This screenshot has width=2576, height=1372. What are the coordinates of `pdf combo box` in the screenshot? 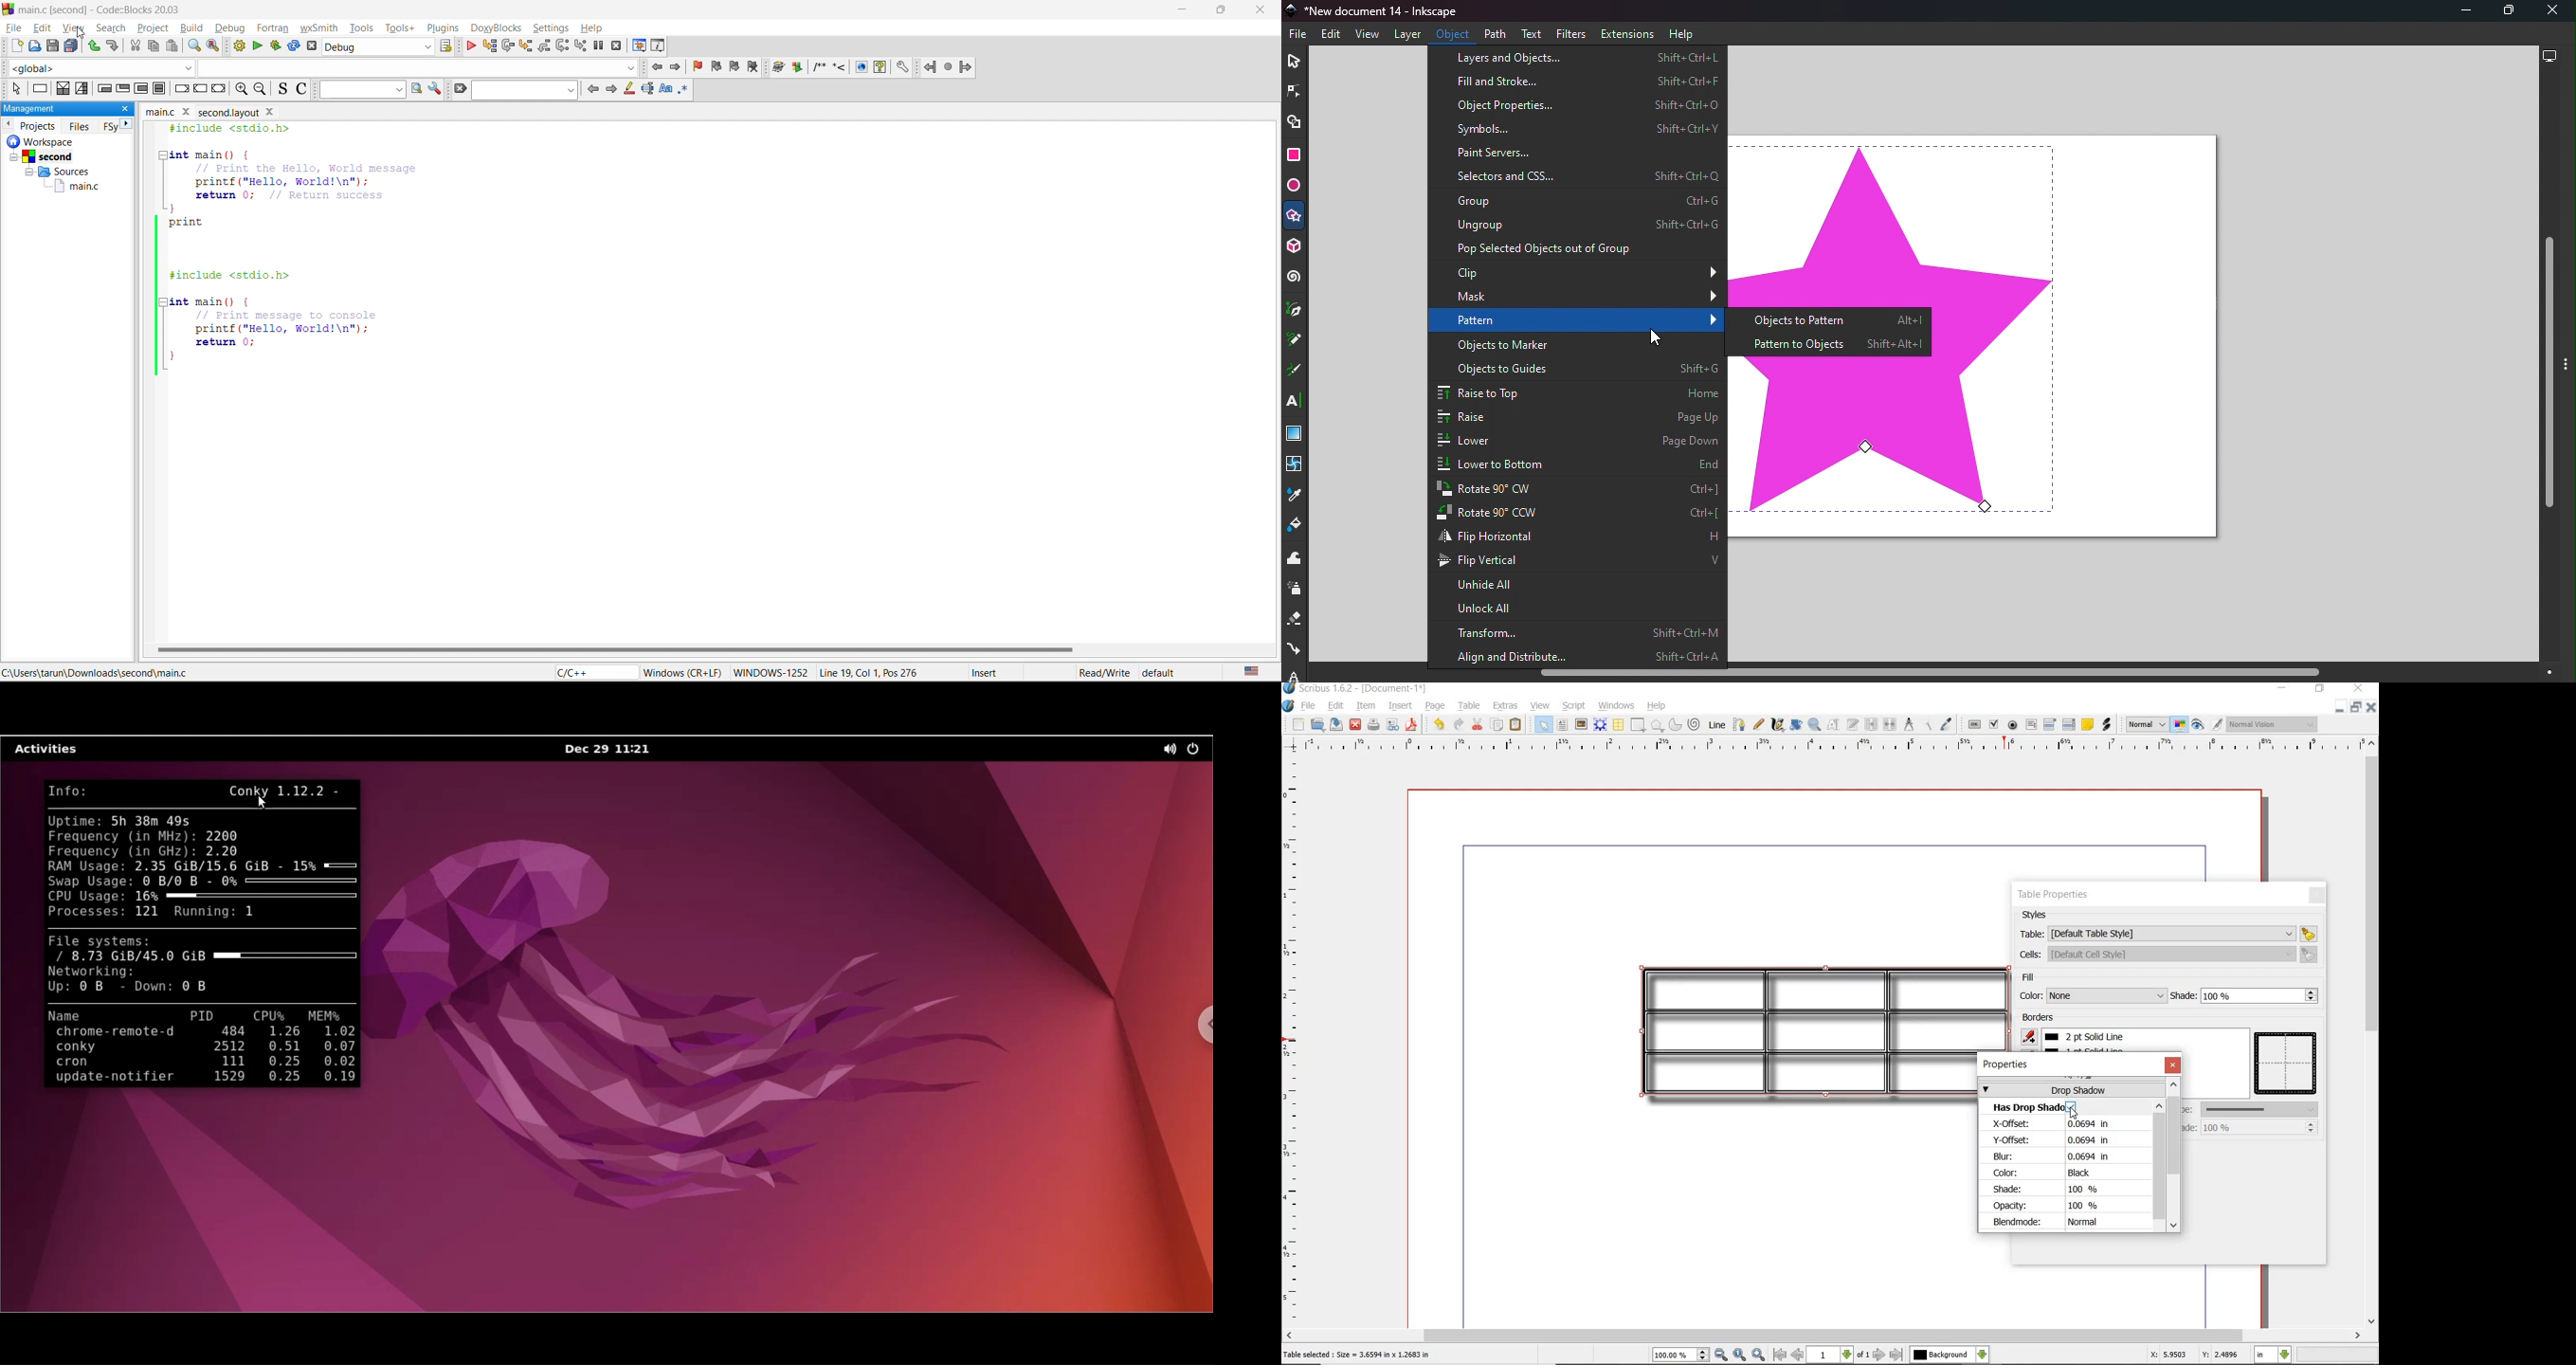 It's located at (2050, 725).